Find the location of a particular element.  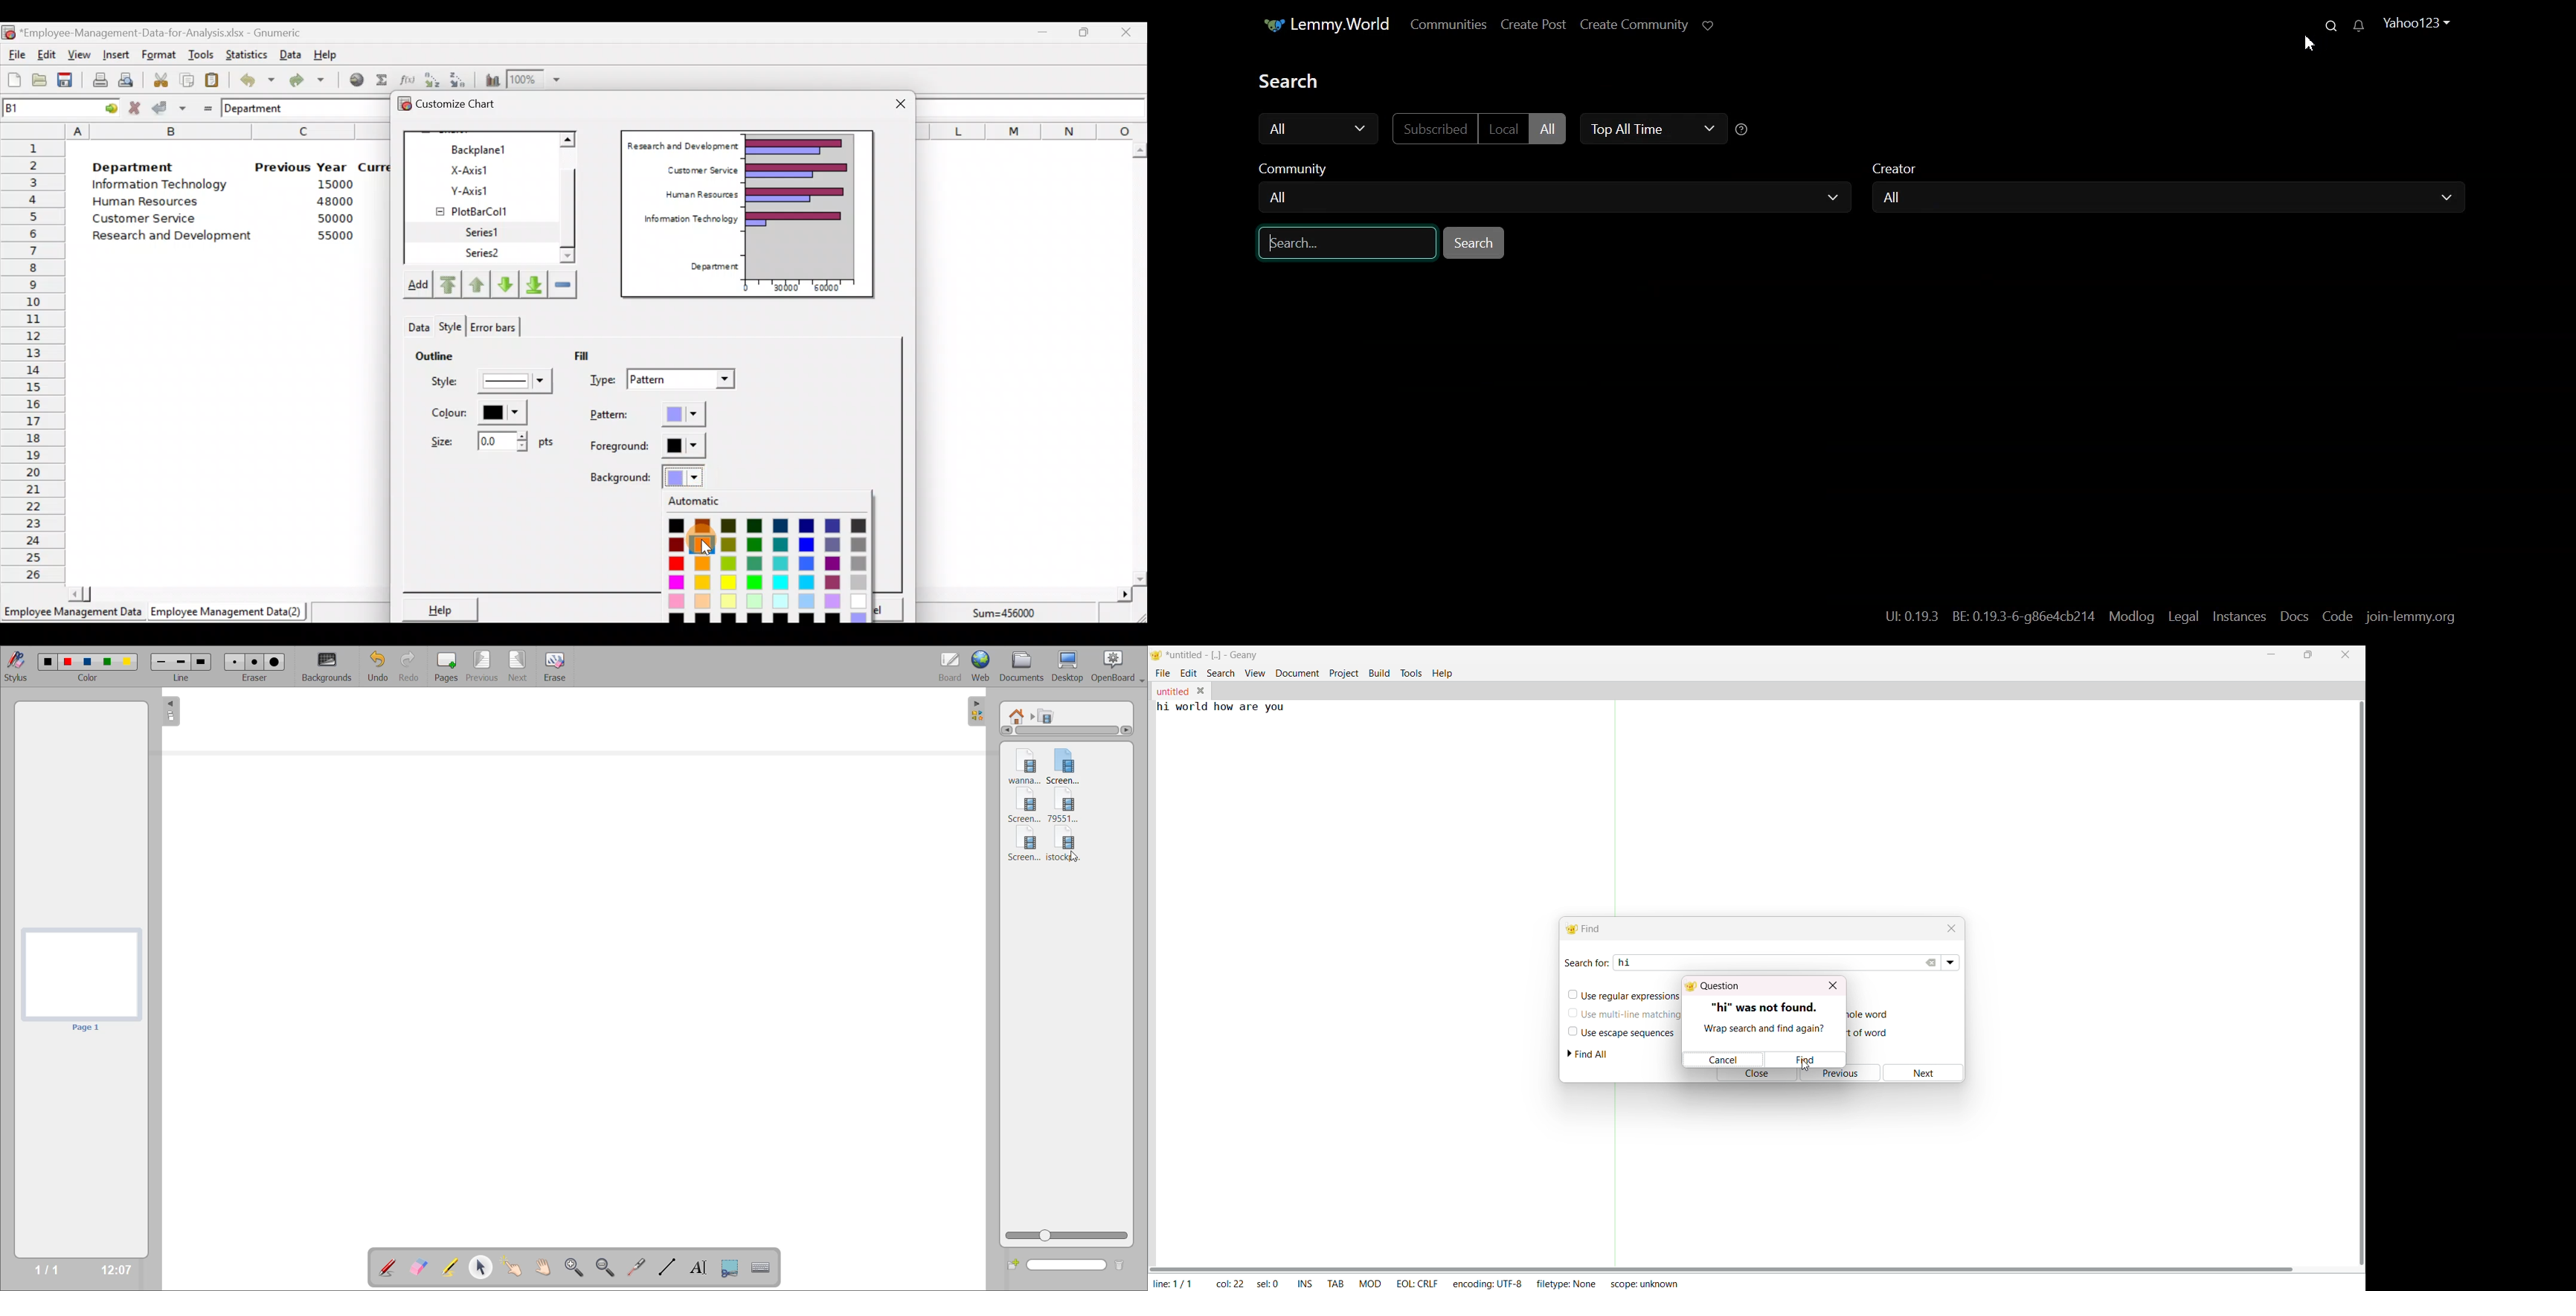

Creator is located at coordinates (1901, 167).